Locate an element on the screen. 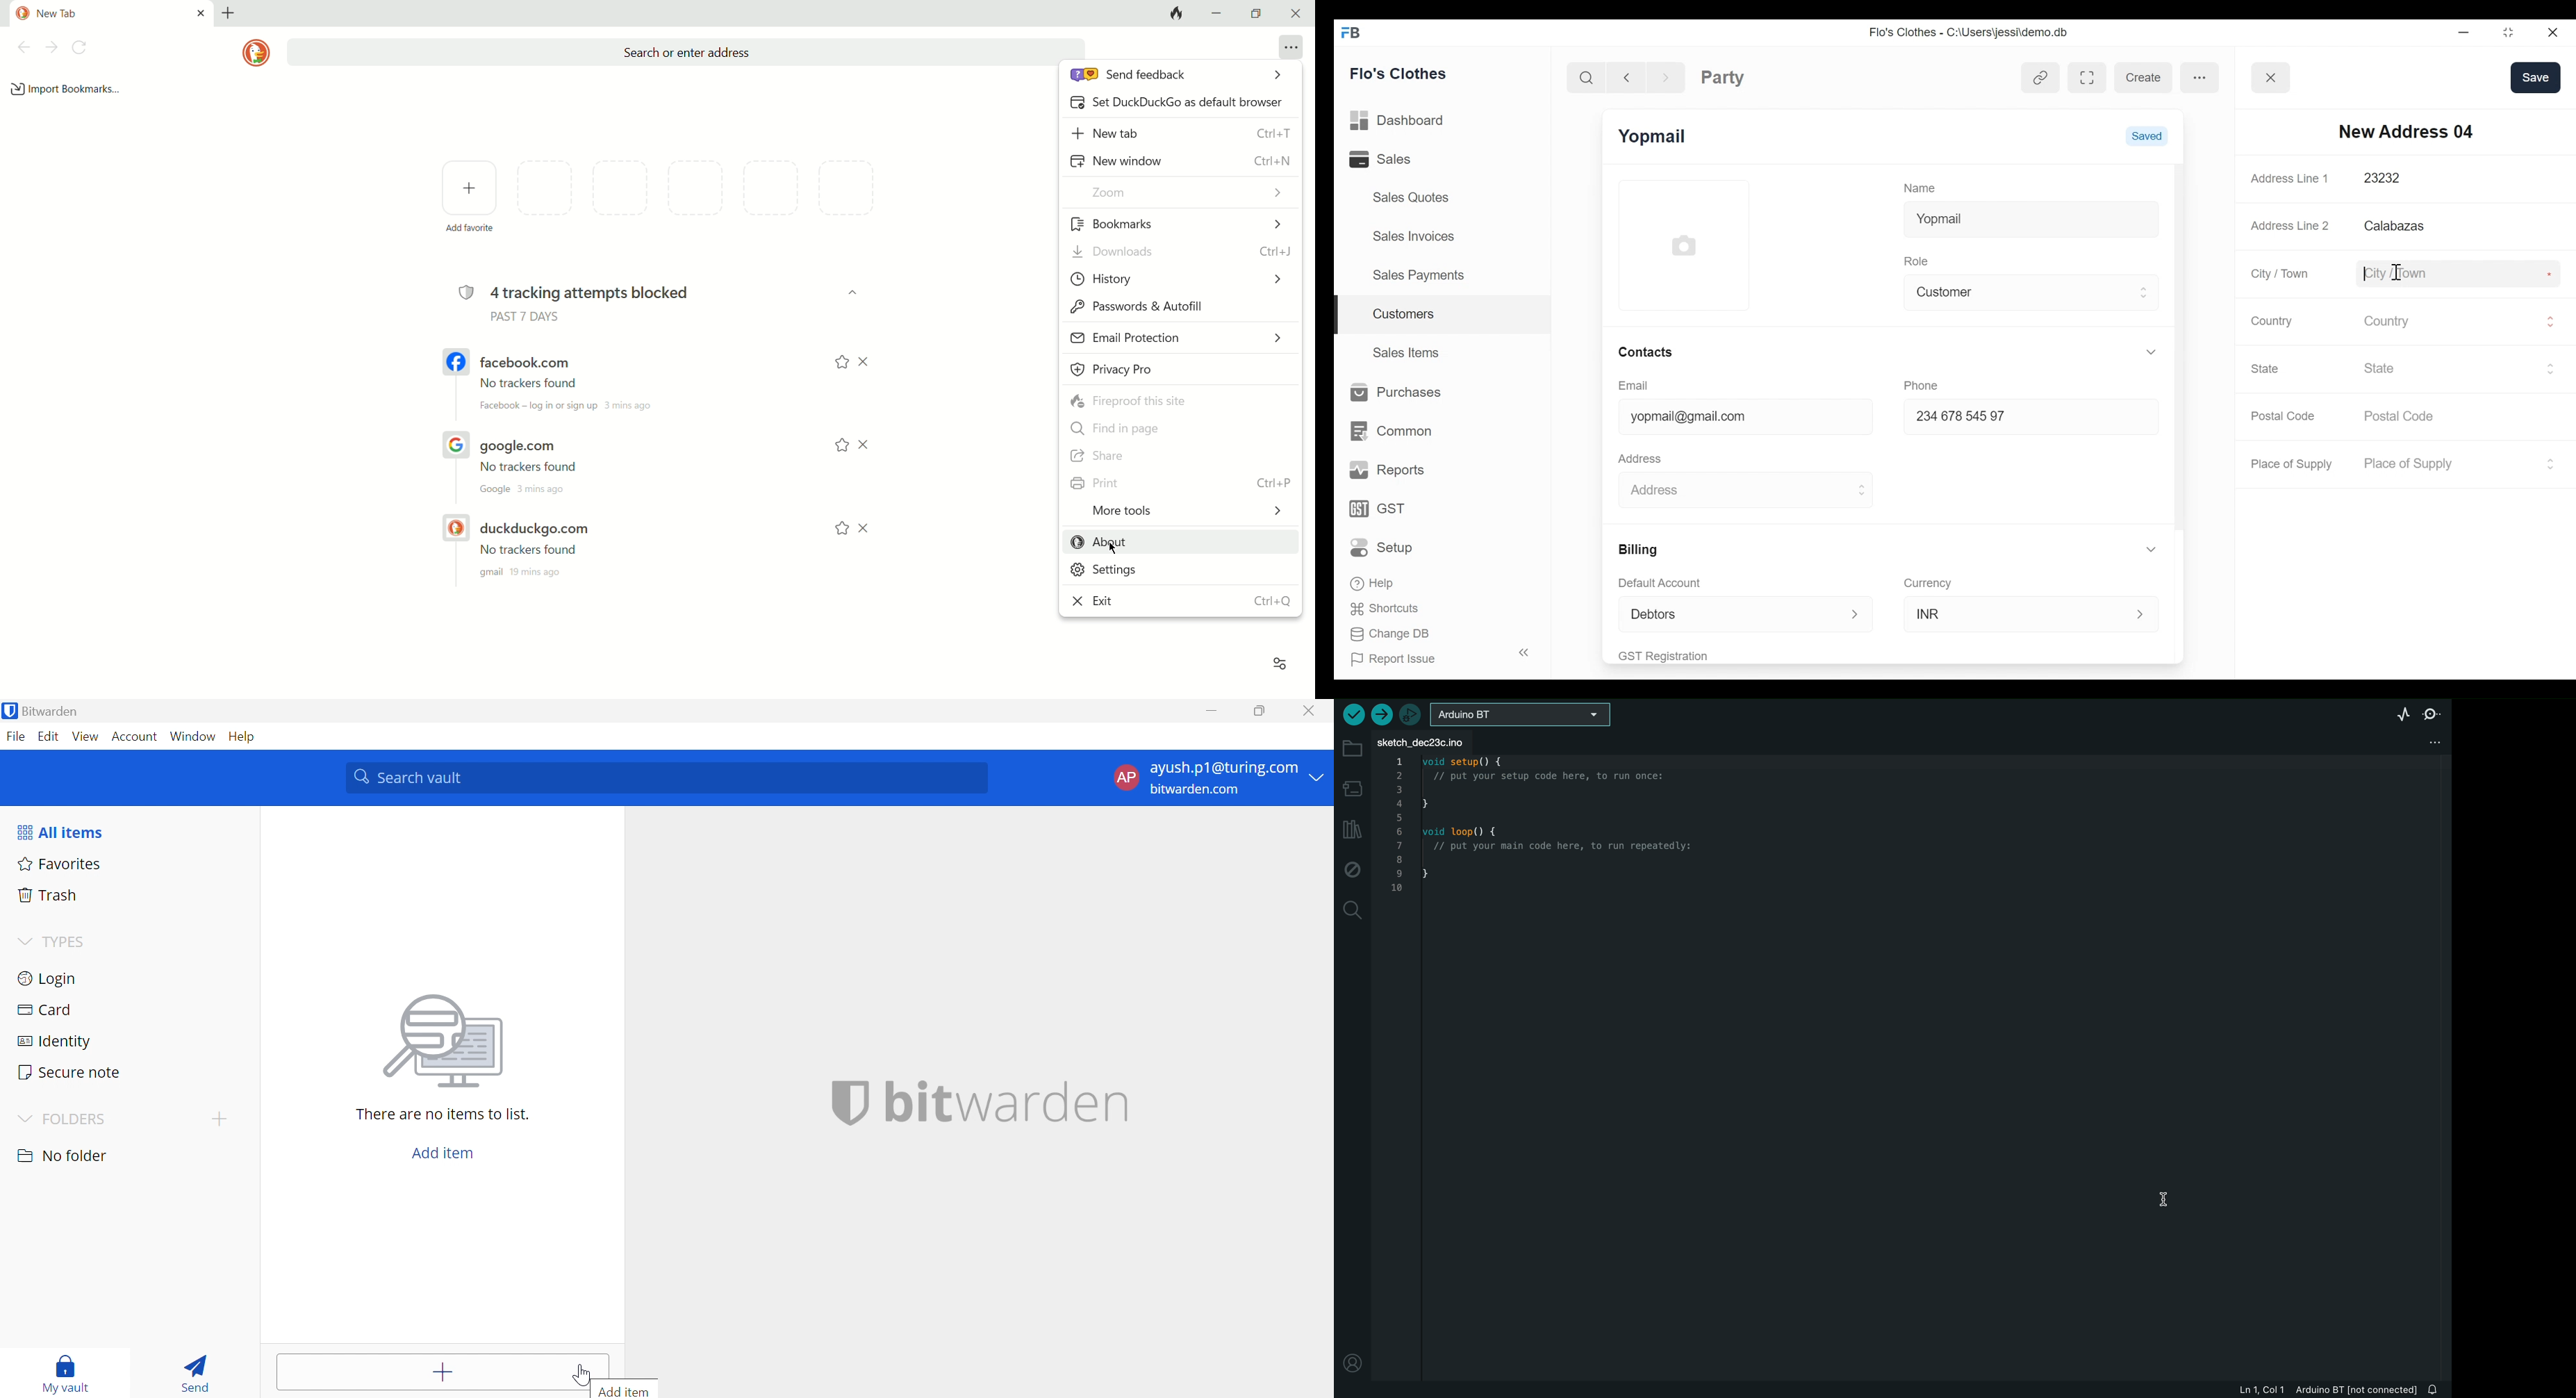  more is located at coordinates (2200, 76).